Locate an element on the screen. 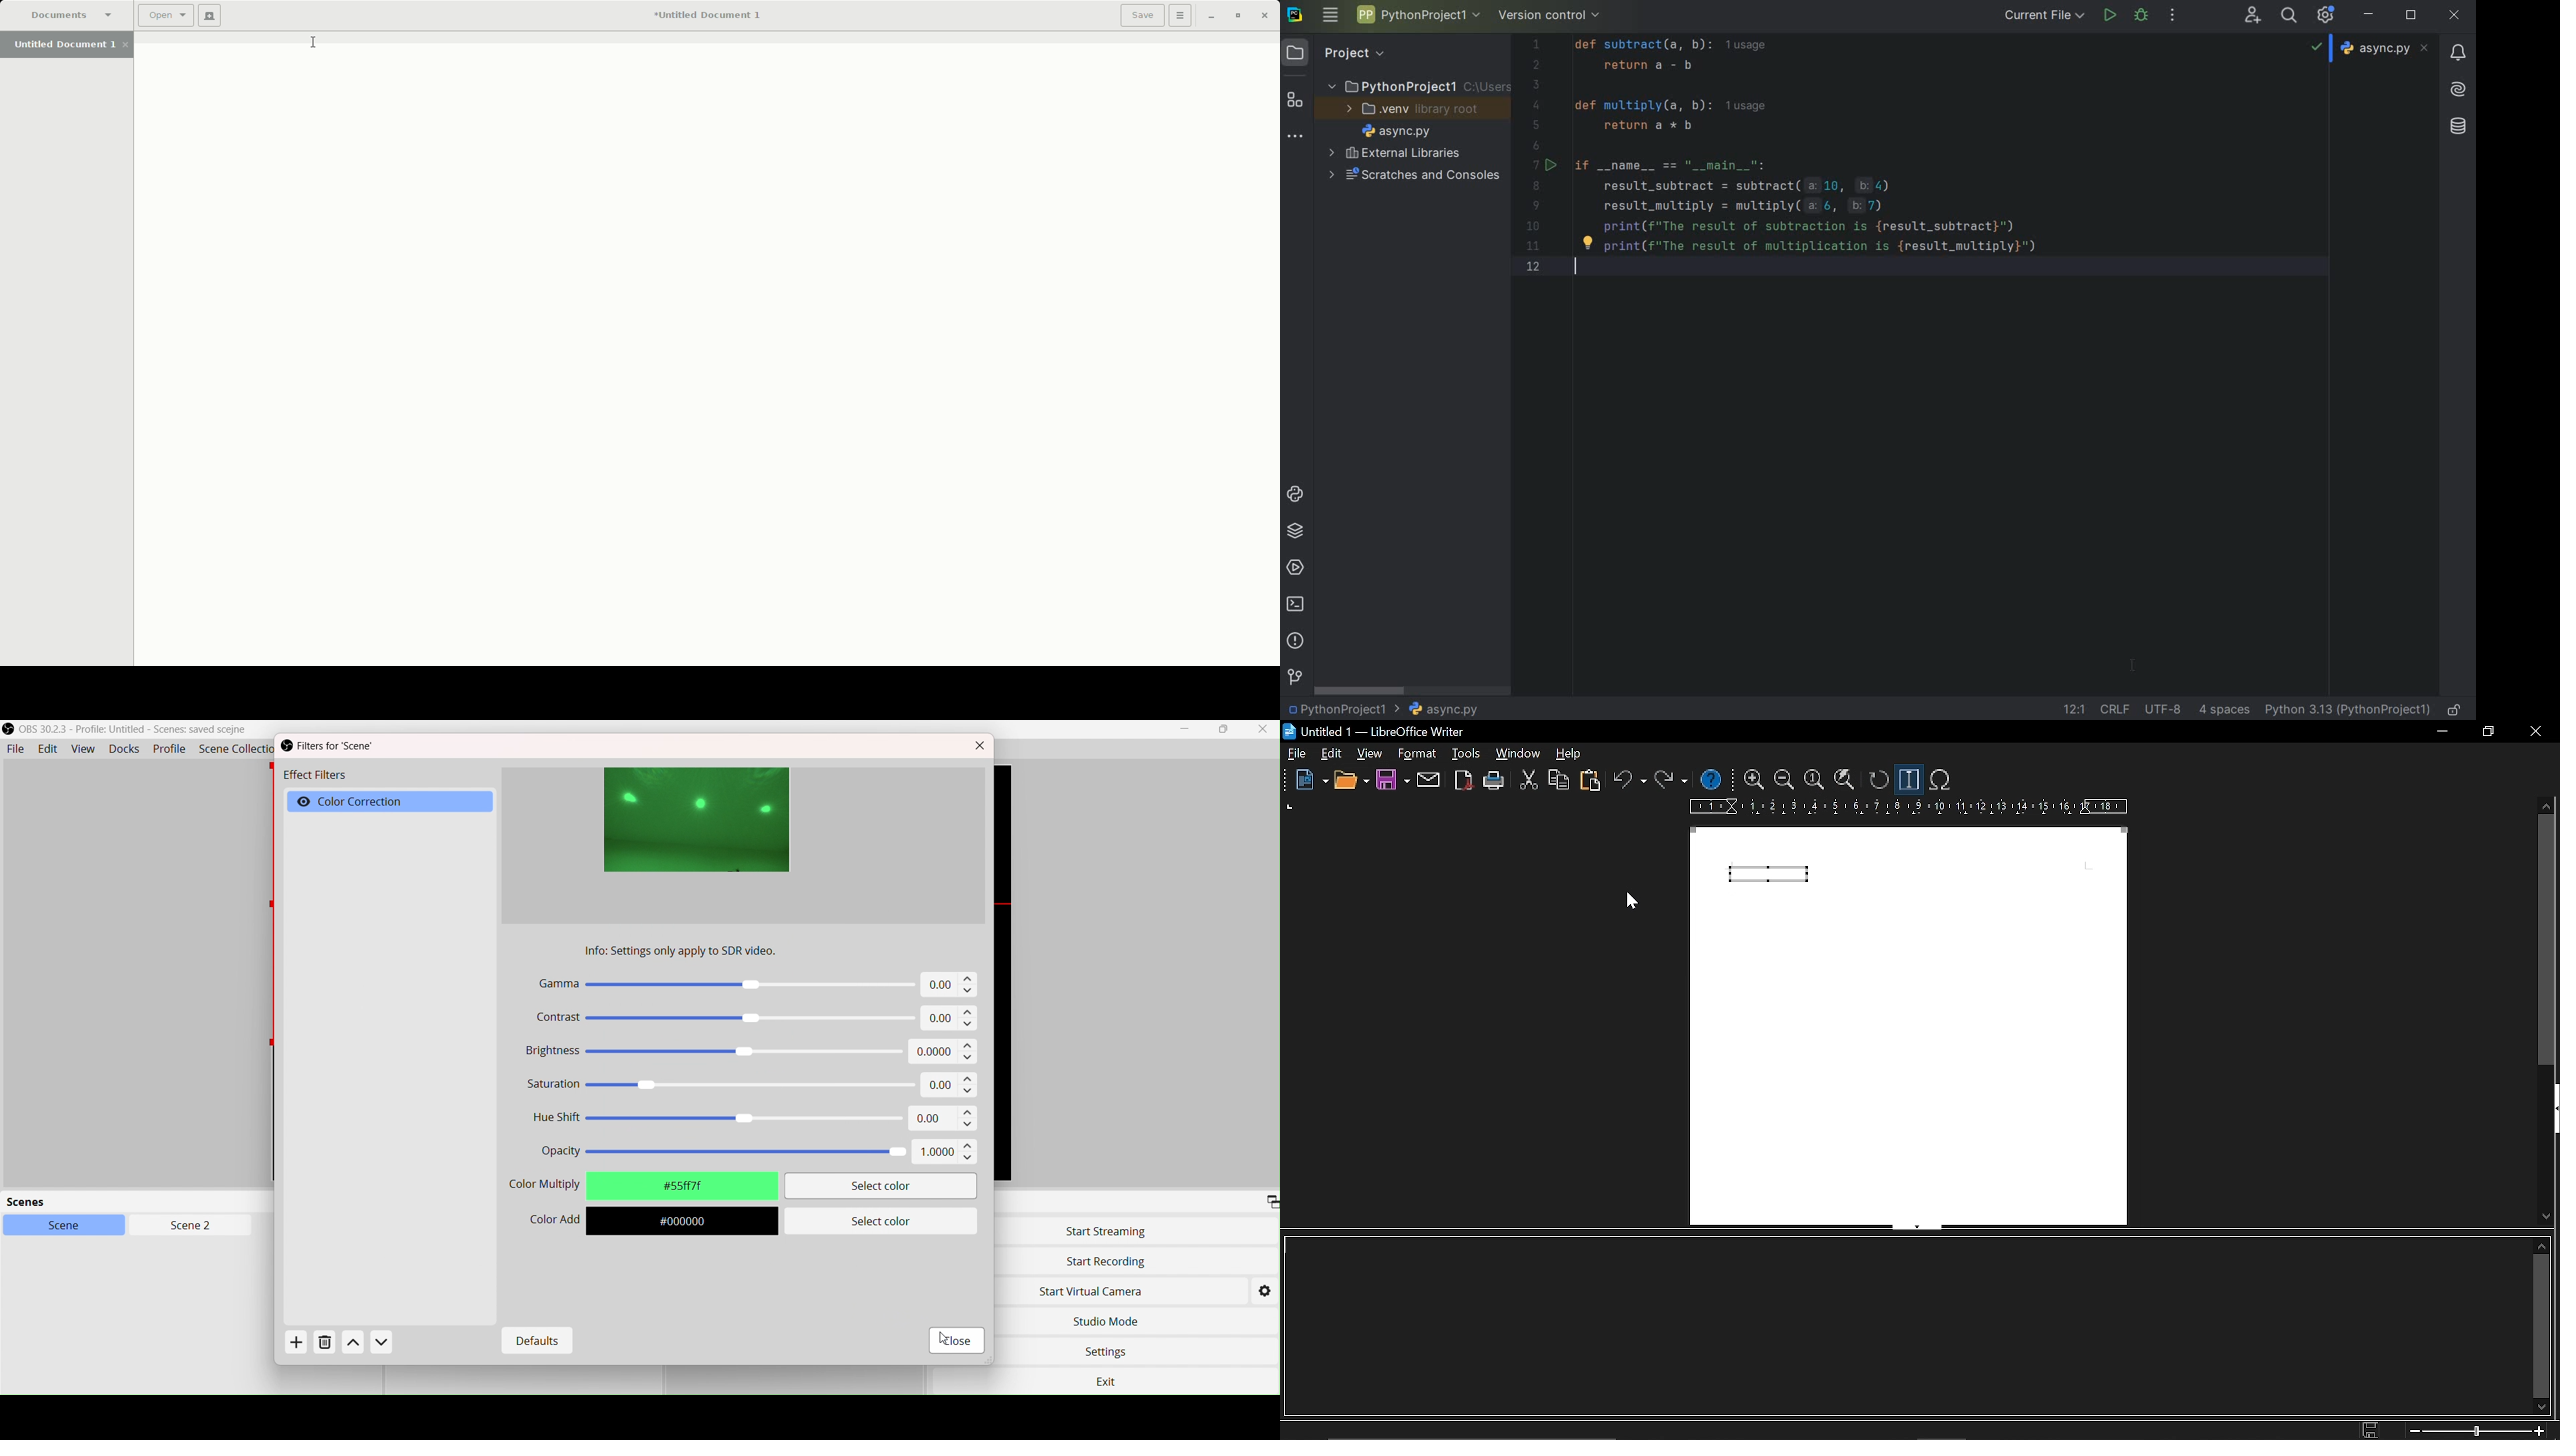 The image size is (2576, 1456). current file is located at coordinates (2046, 15).